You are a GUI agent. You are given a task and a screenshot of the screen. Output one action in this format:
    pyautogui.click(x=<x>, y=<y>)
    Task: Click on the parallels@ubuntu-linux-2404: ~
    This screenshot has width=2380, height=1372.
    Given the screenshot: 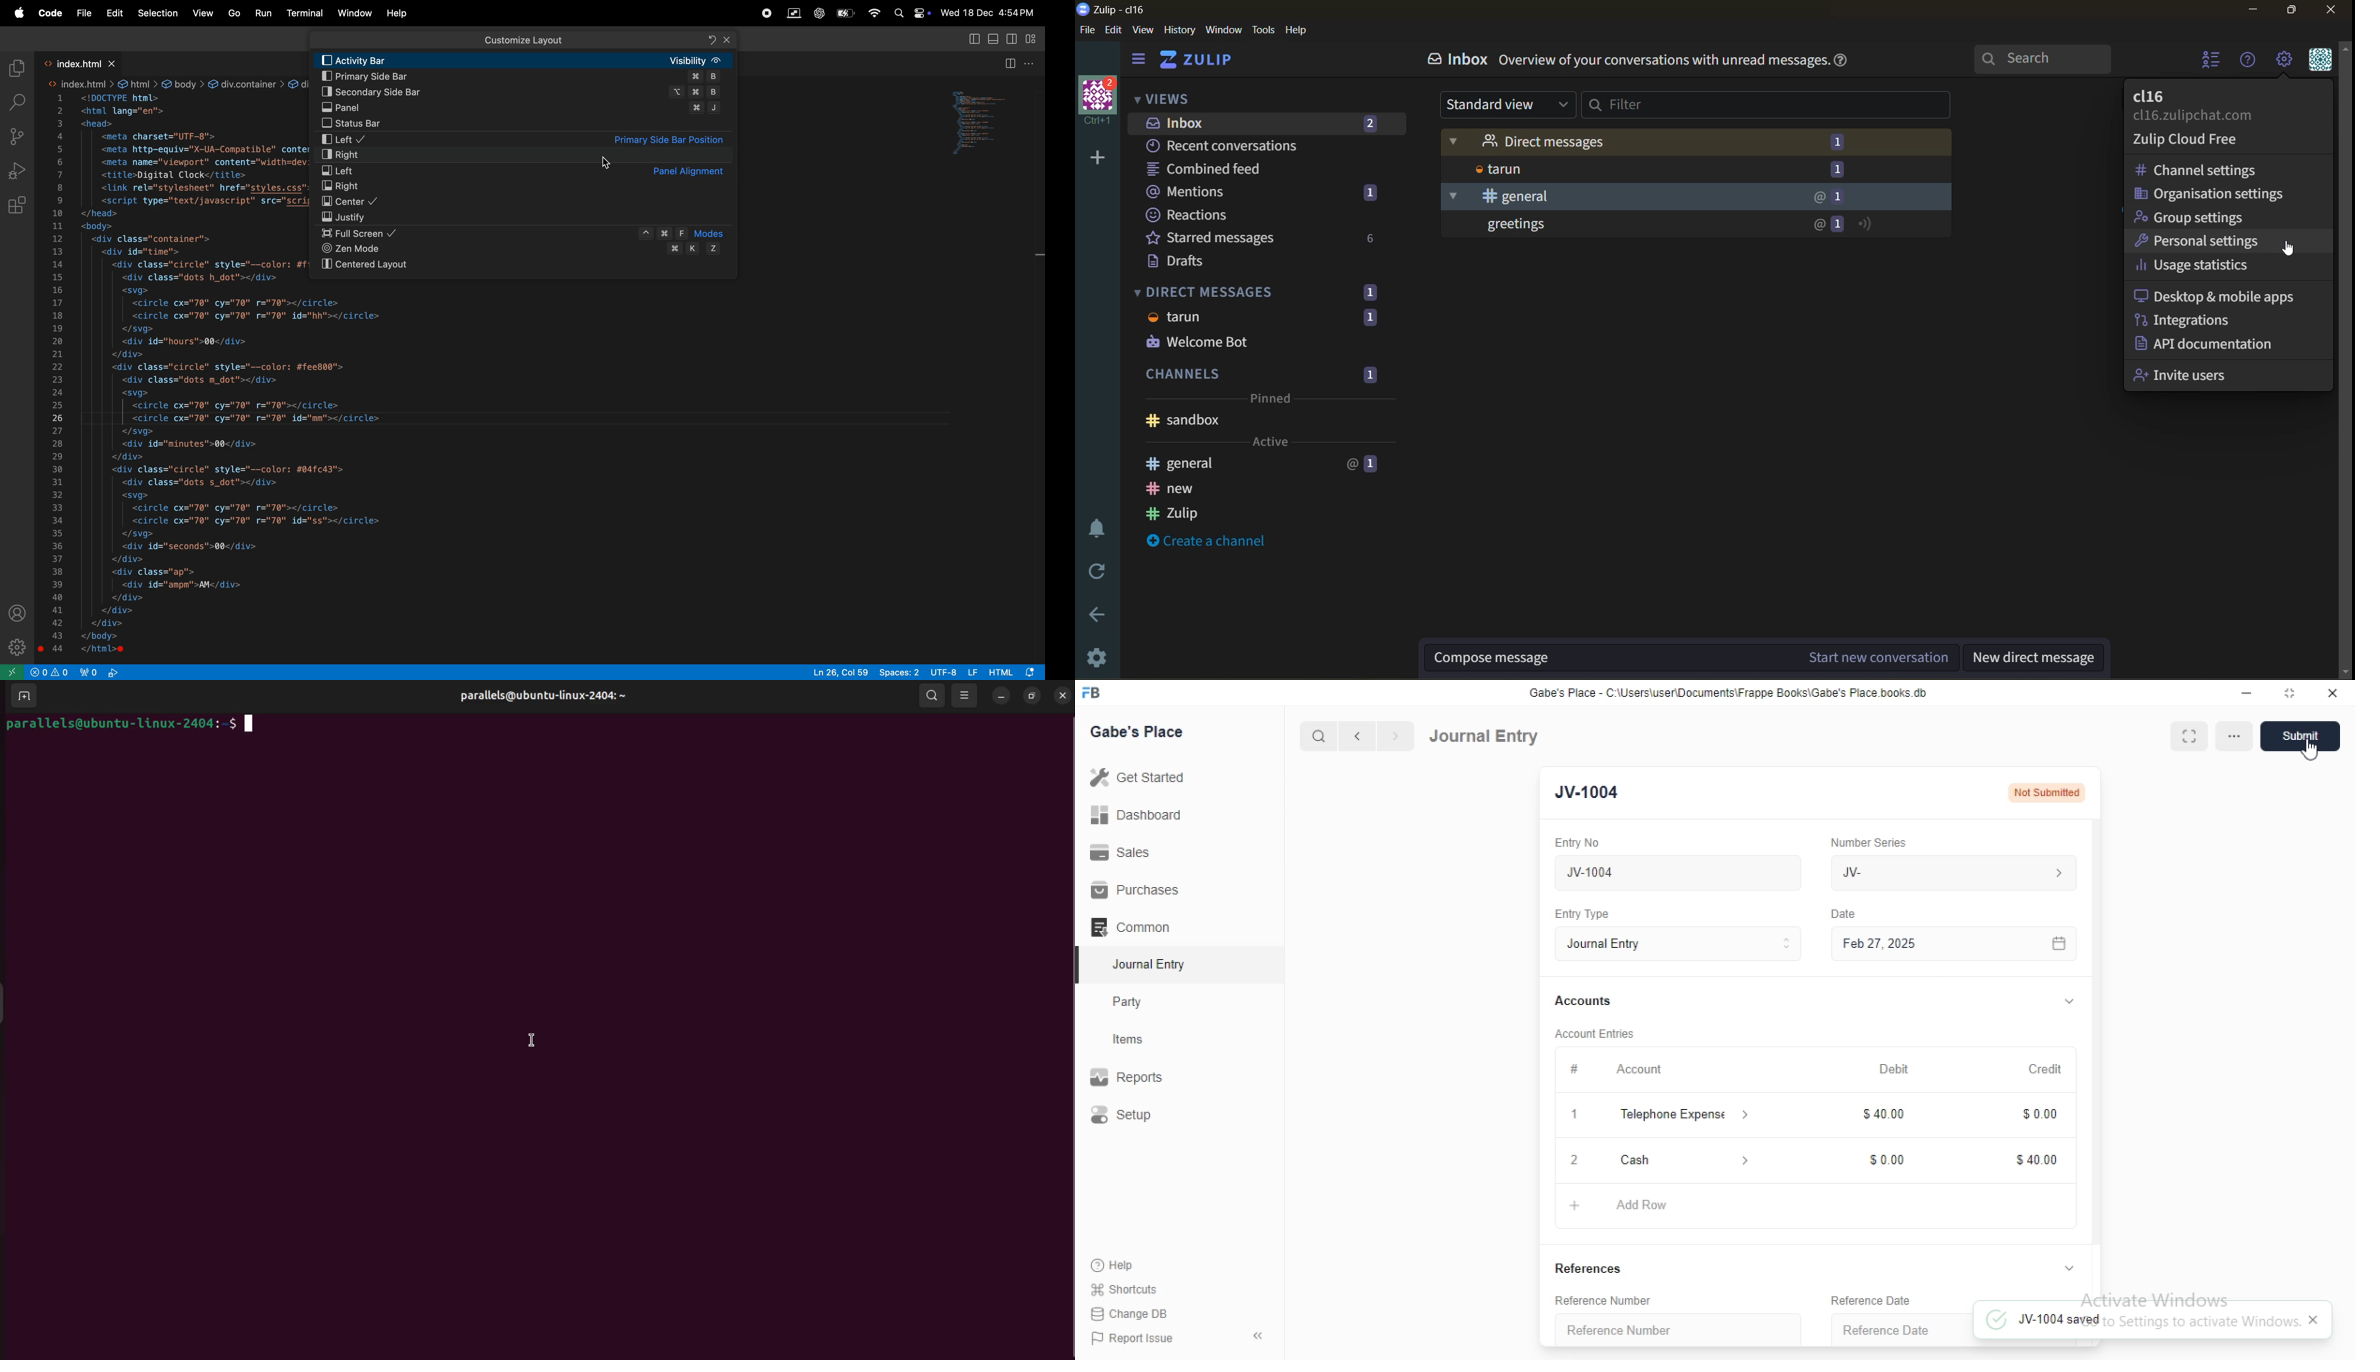 What is the action you would take?
    pyautogui.click(x=541, y=695)
    